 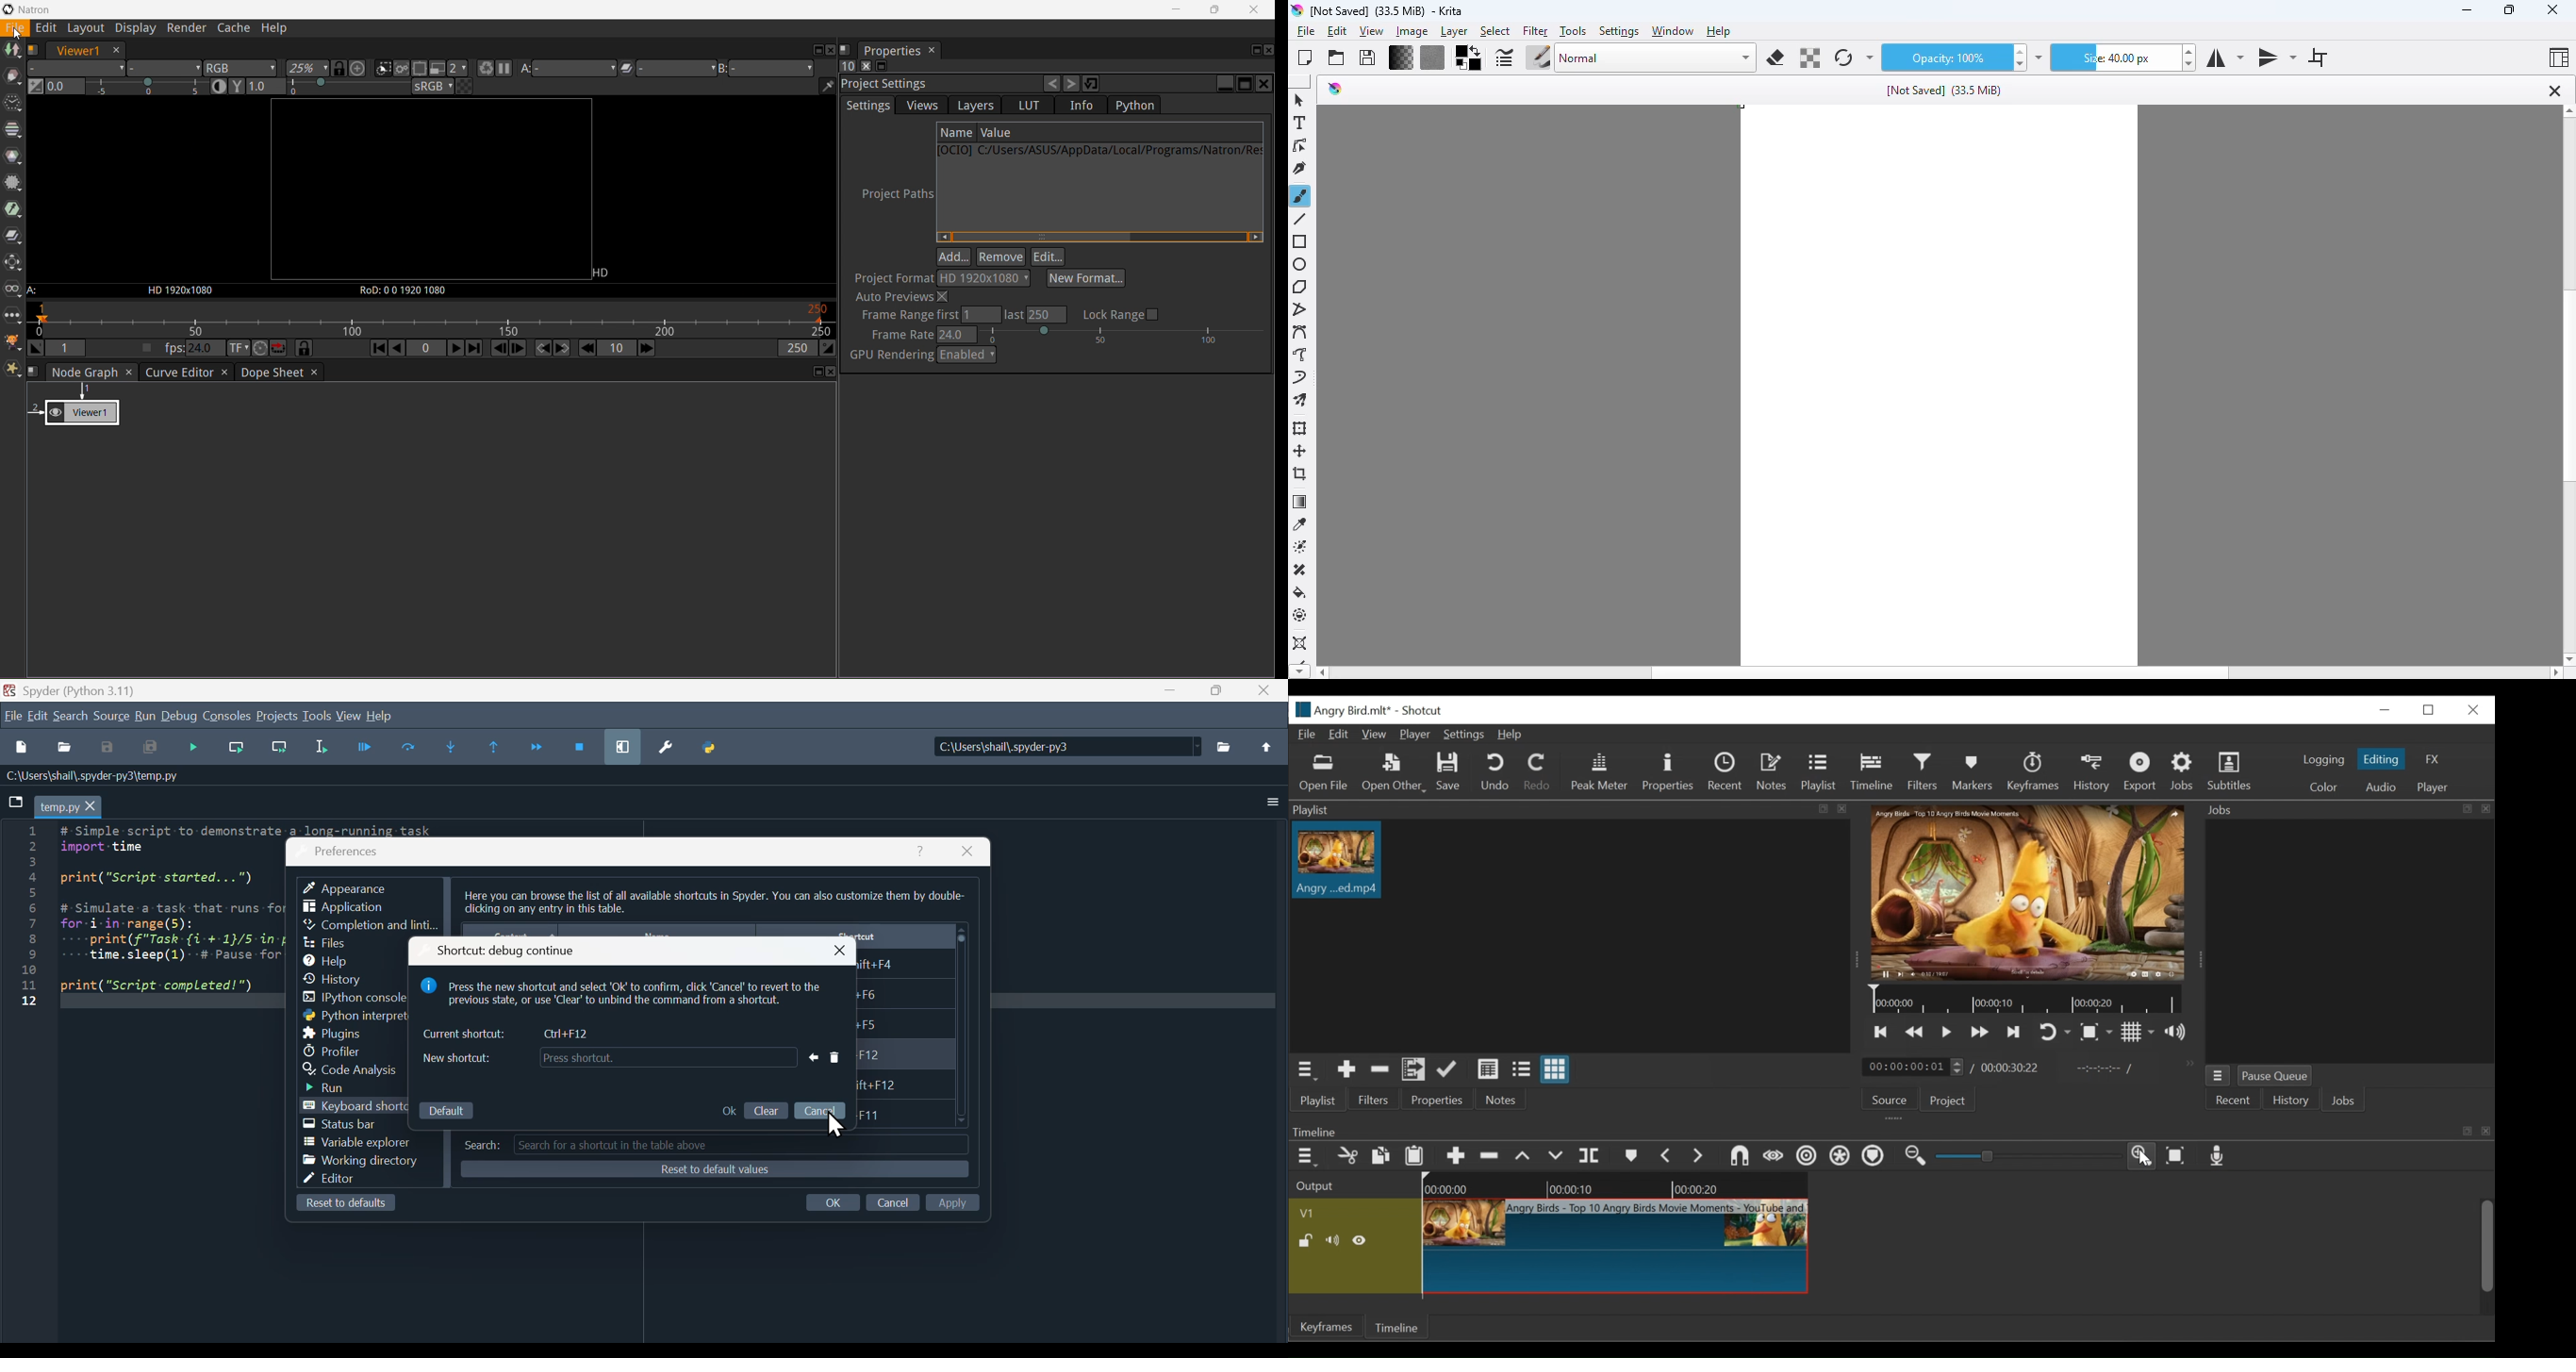 What do you see at coordinates (2143, 1156) in the screenshot?
I see `Zoom timeline in` at bounding box center [2143, 1156].